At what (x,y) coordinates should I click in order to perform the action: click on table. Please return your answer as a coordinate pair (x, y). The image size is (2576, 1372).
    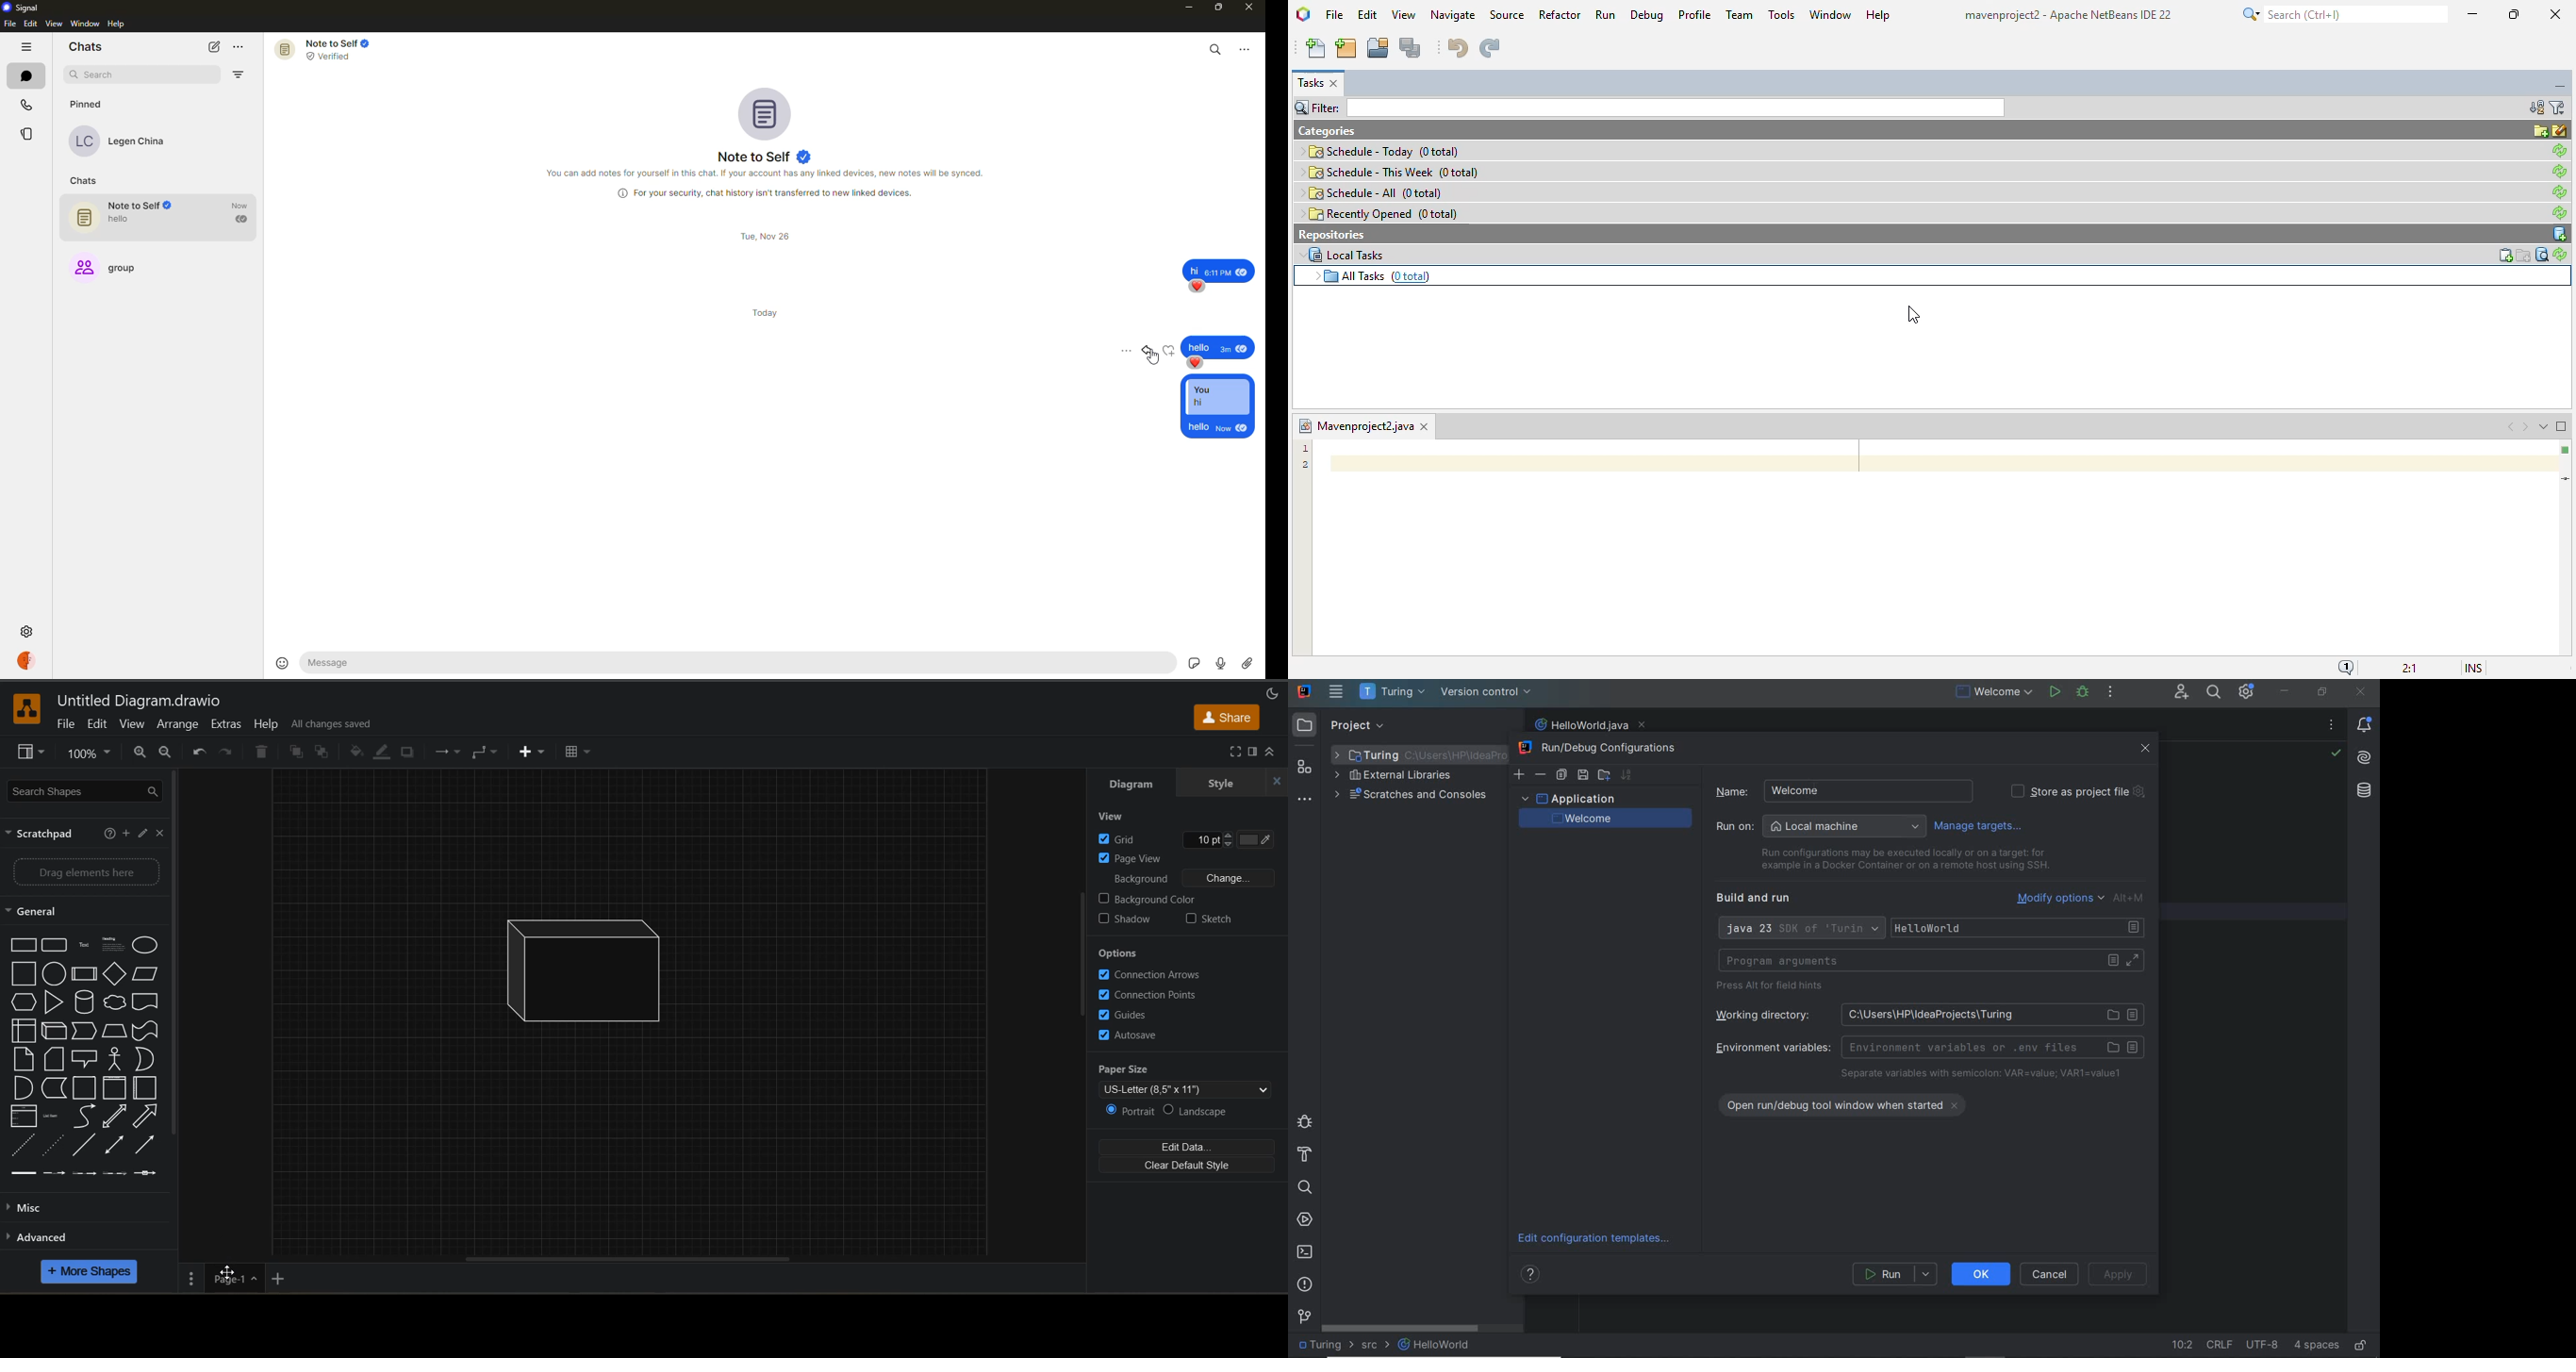
    Looking at the image, I should click on (578, 755).